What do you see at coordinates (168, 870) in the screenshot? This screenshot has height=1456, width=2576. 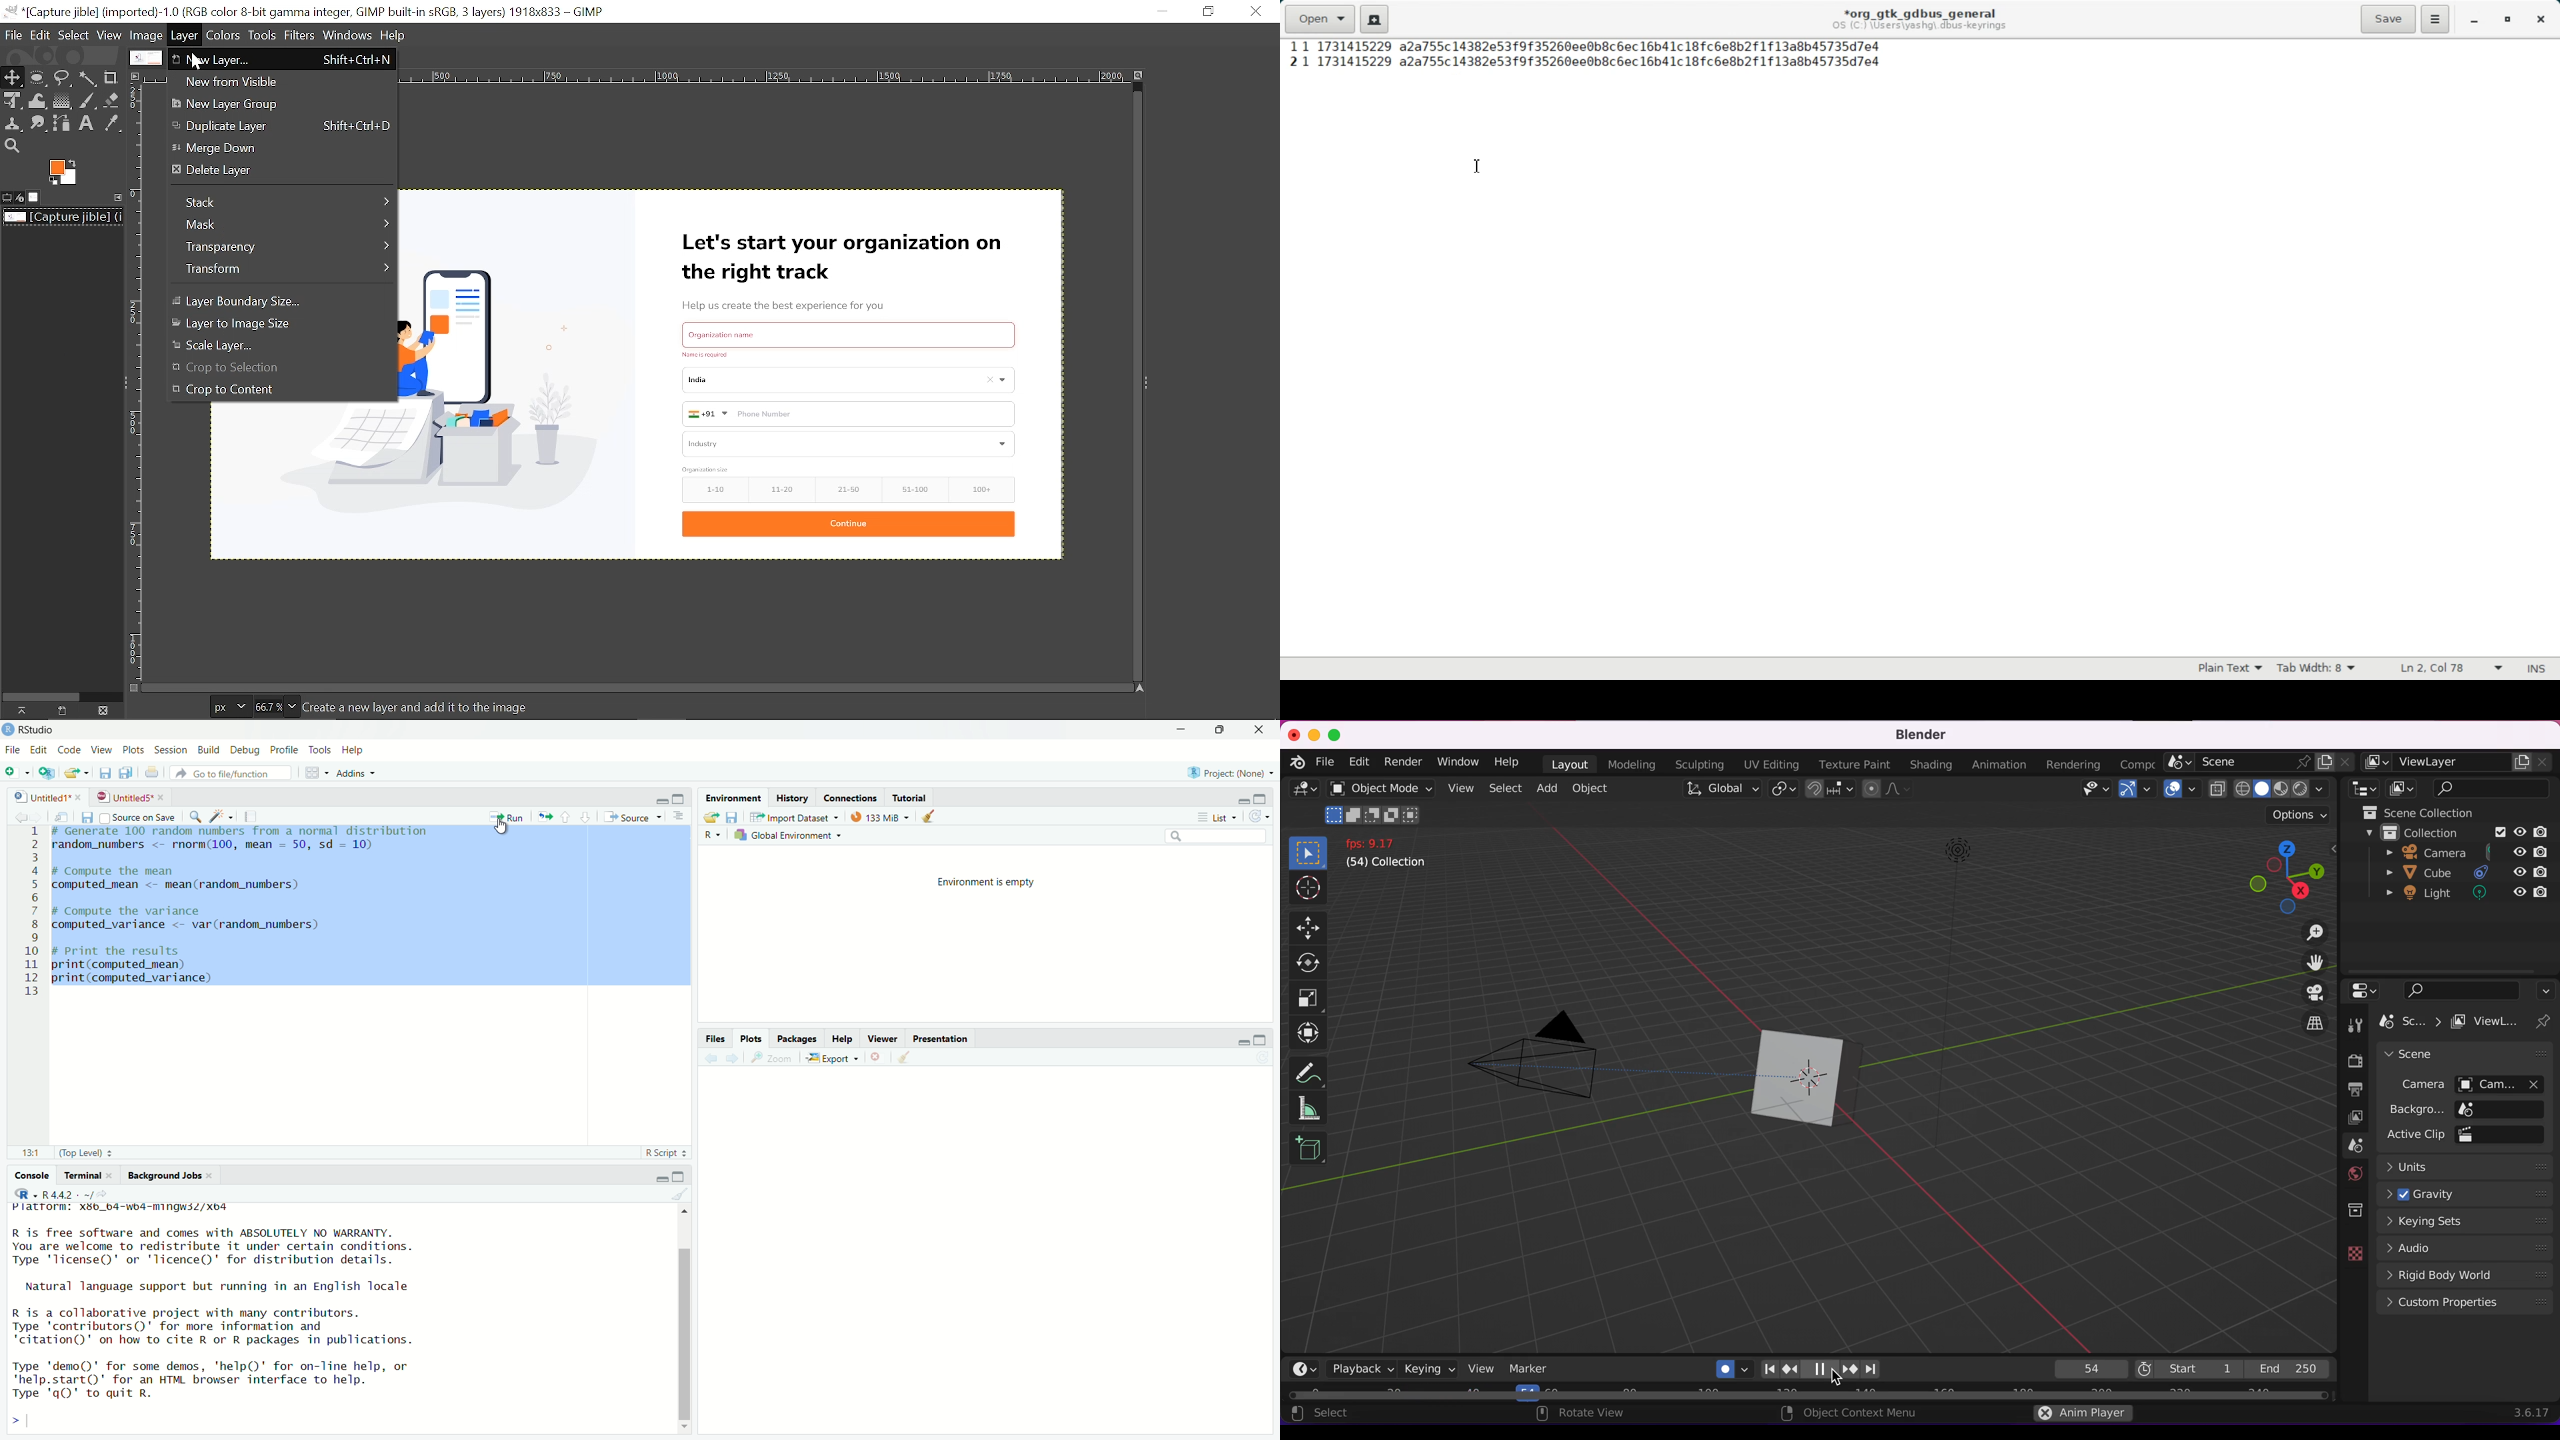 I see `# Compute the mean` at bounding box center [168, 870].